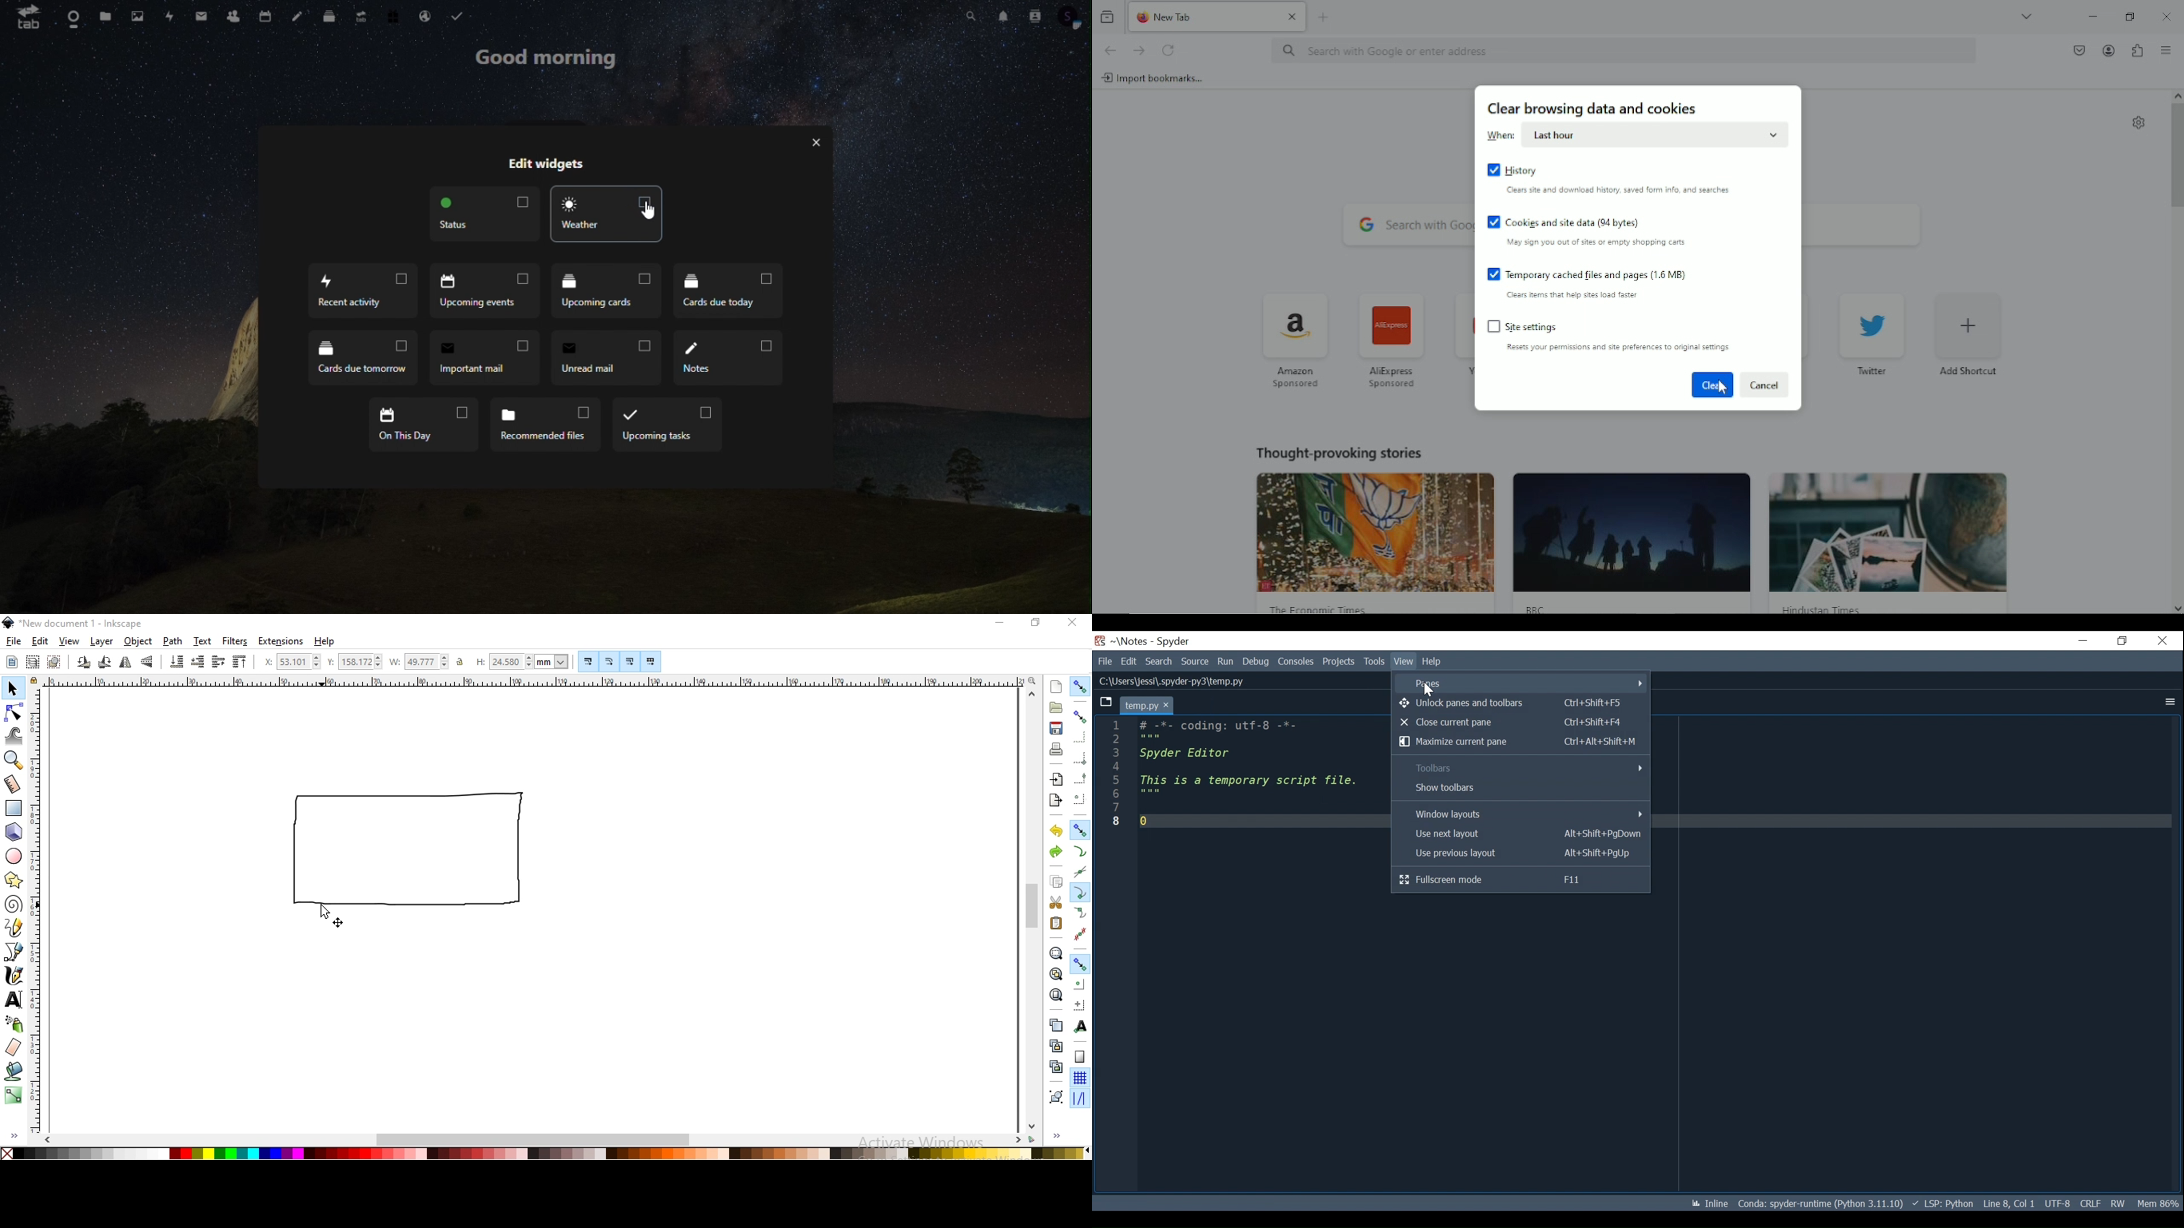  I want to click on Close current pane, so click(1519, 722).